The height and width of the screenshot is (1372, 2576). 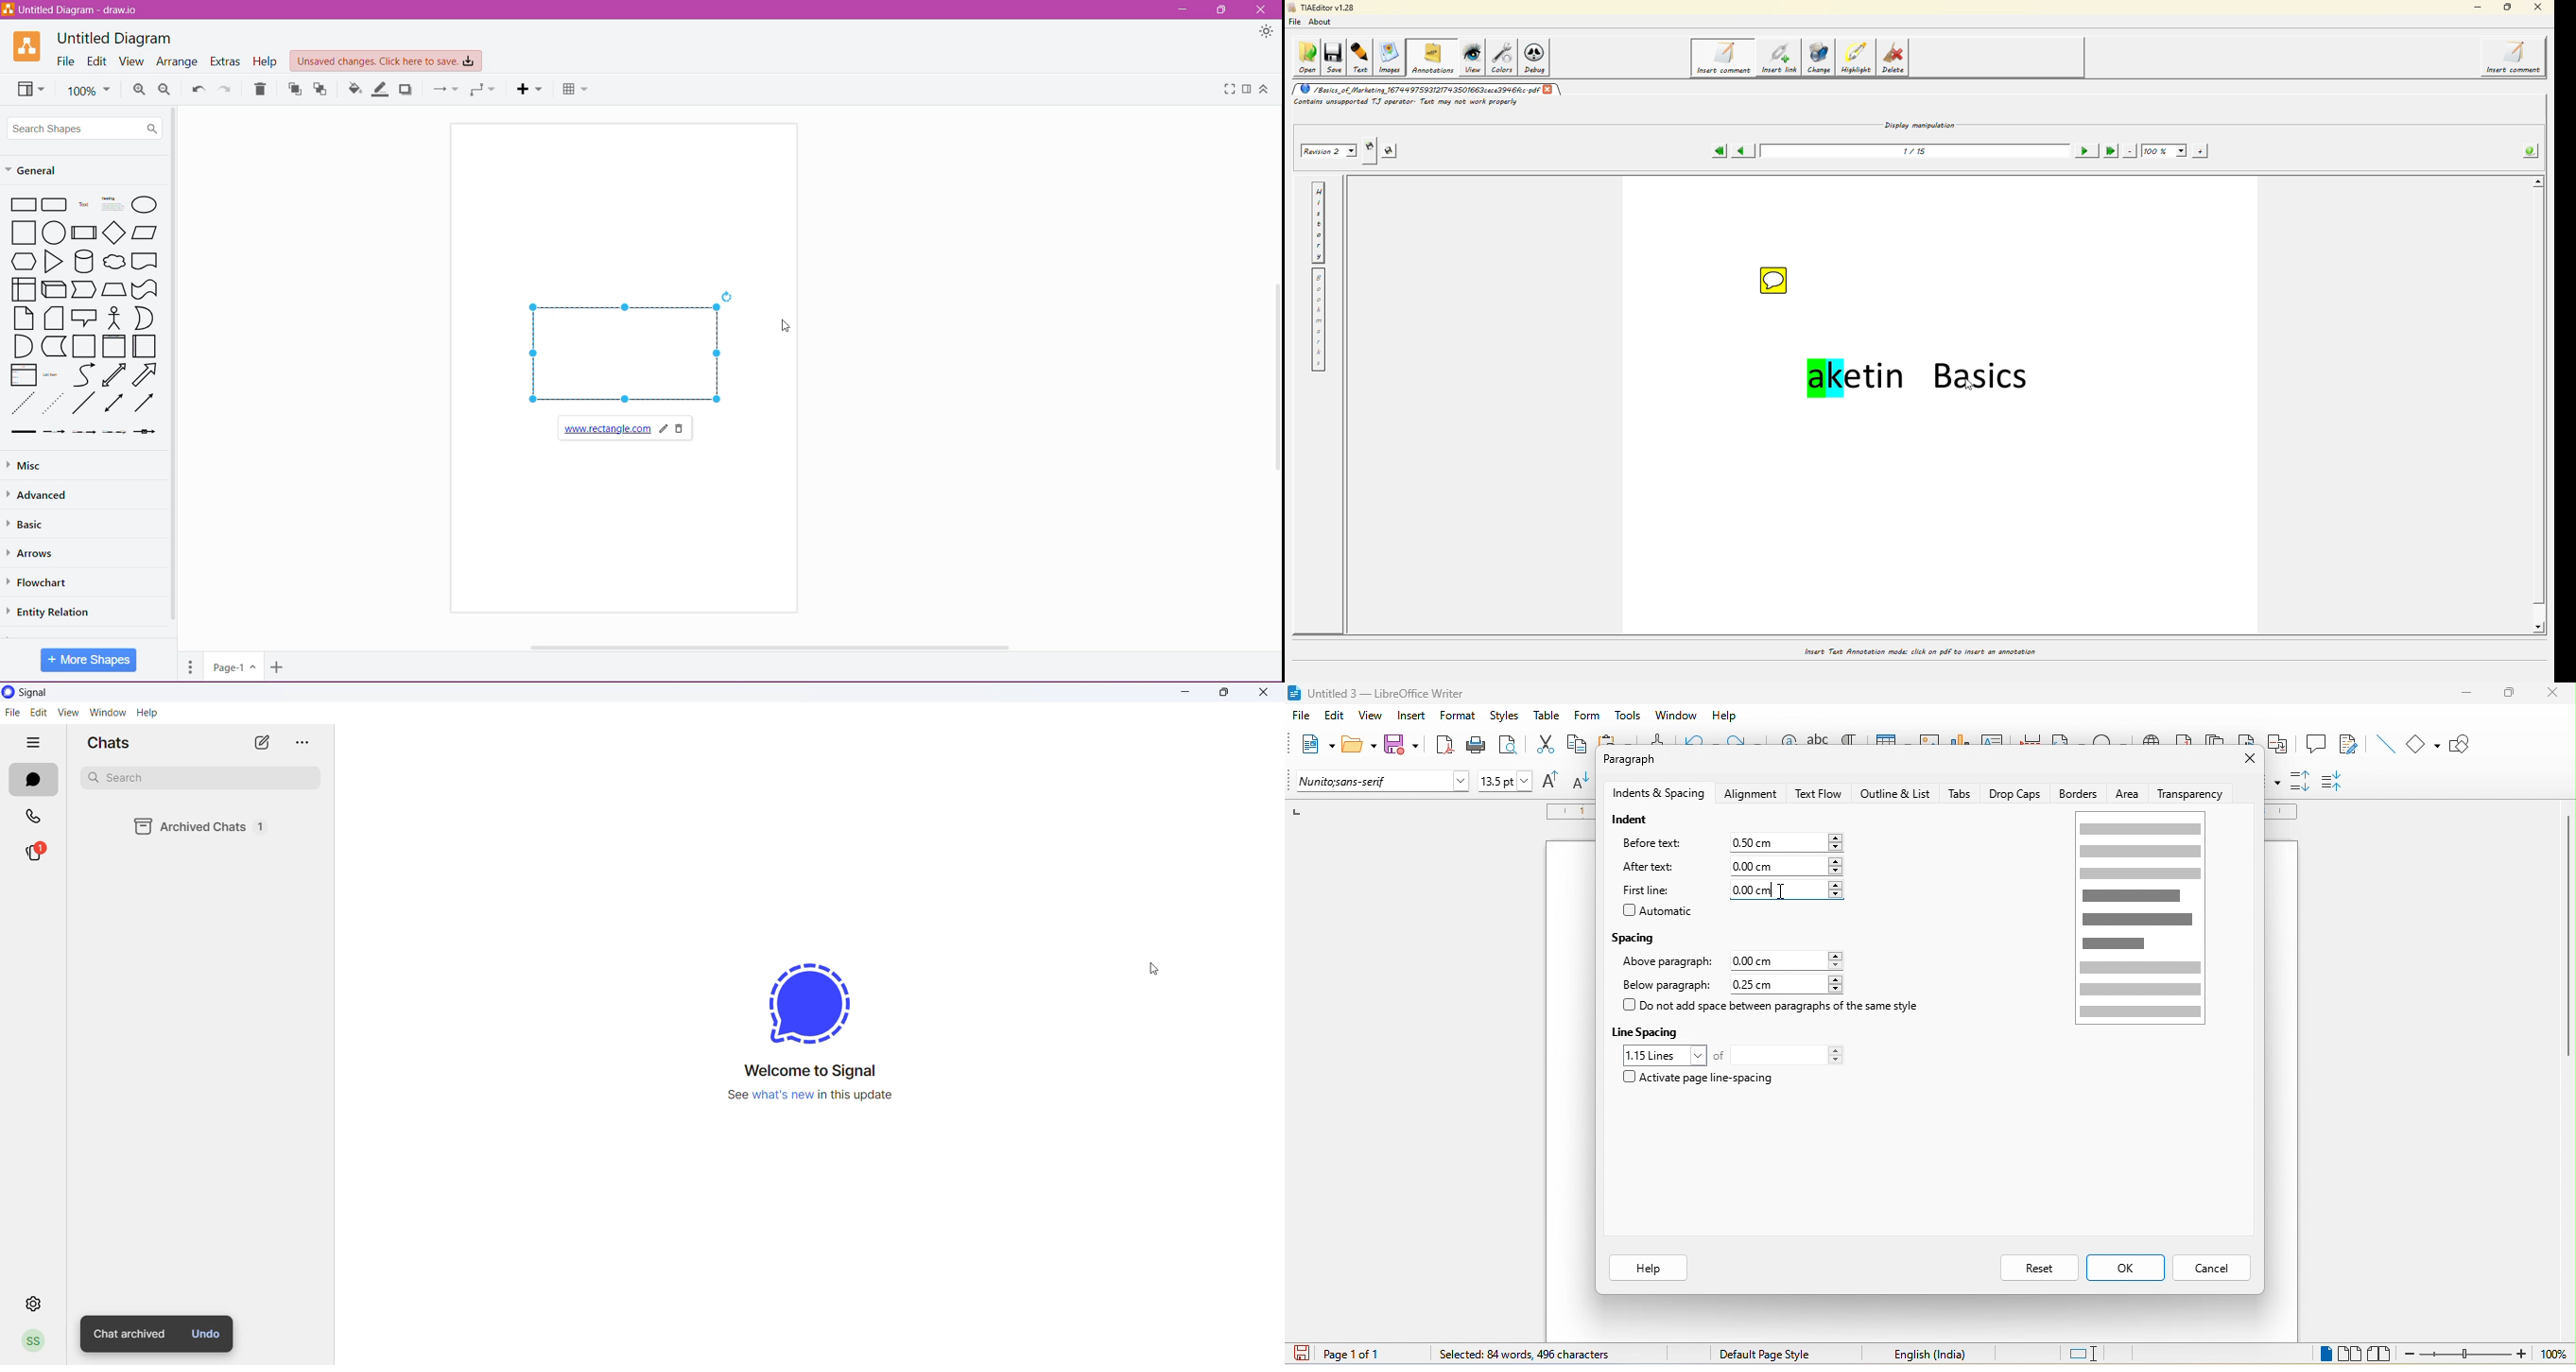 I want to click on format, so click(x=1458, y=717).